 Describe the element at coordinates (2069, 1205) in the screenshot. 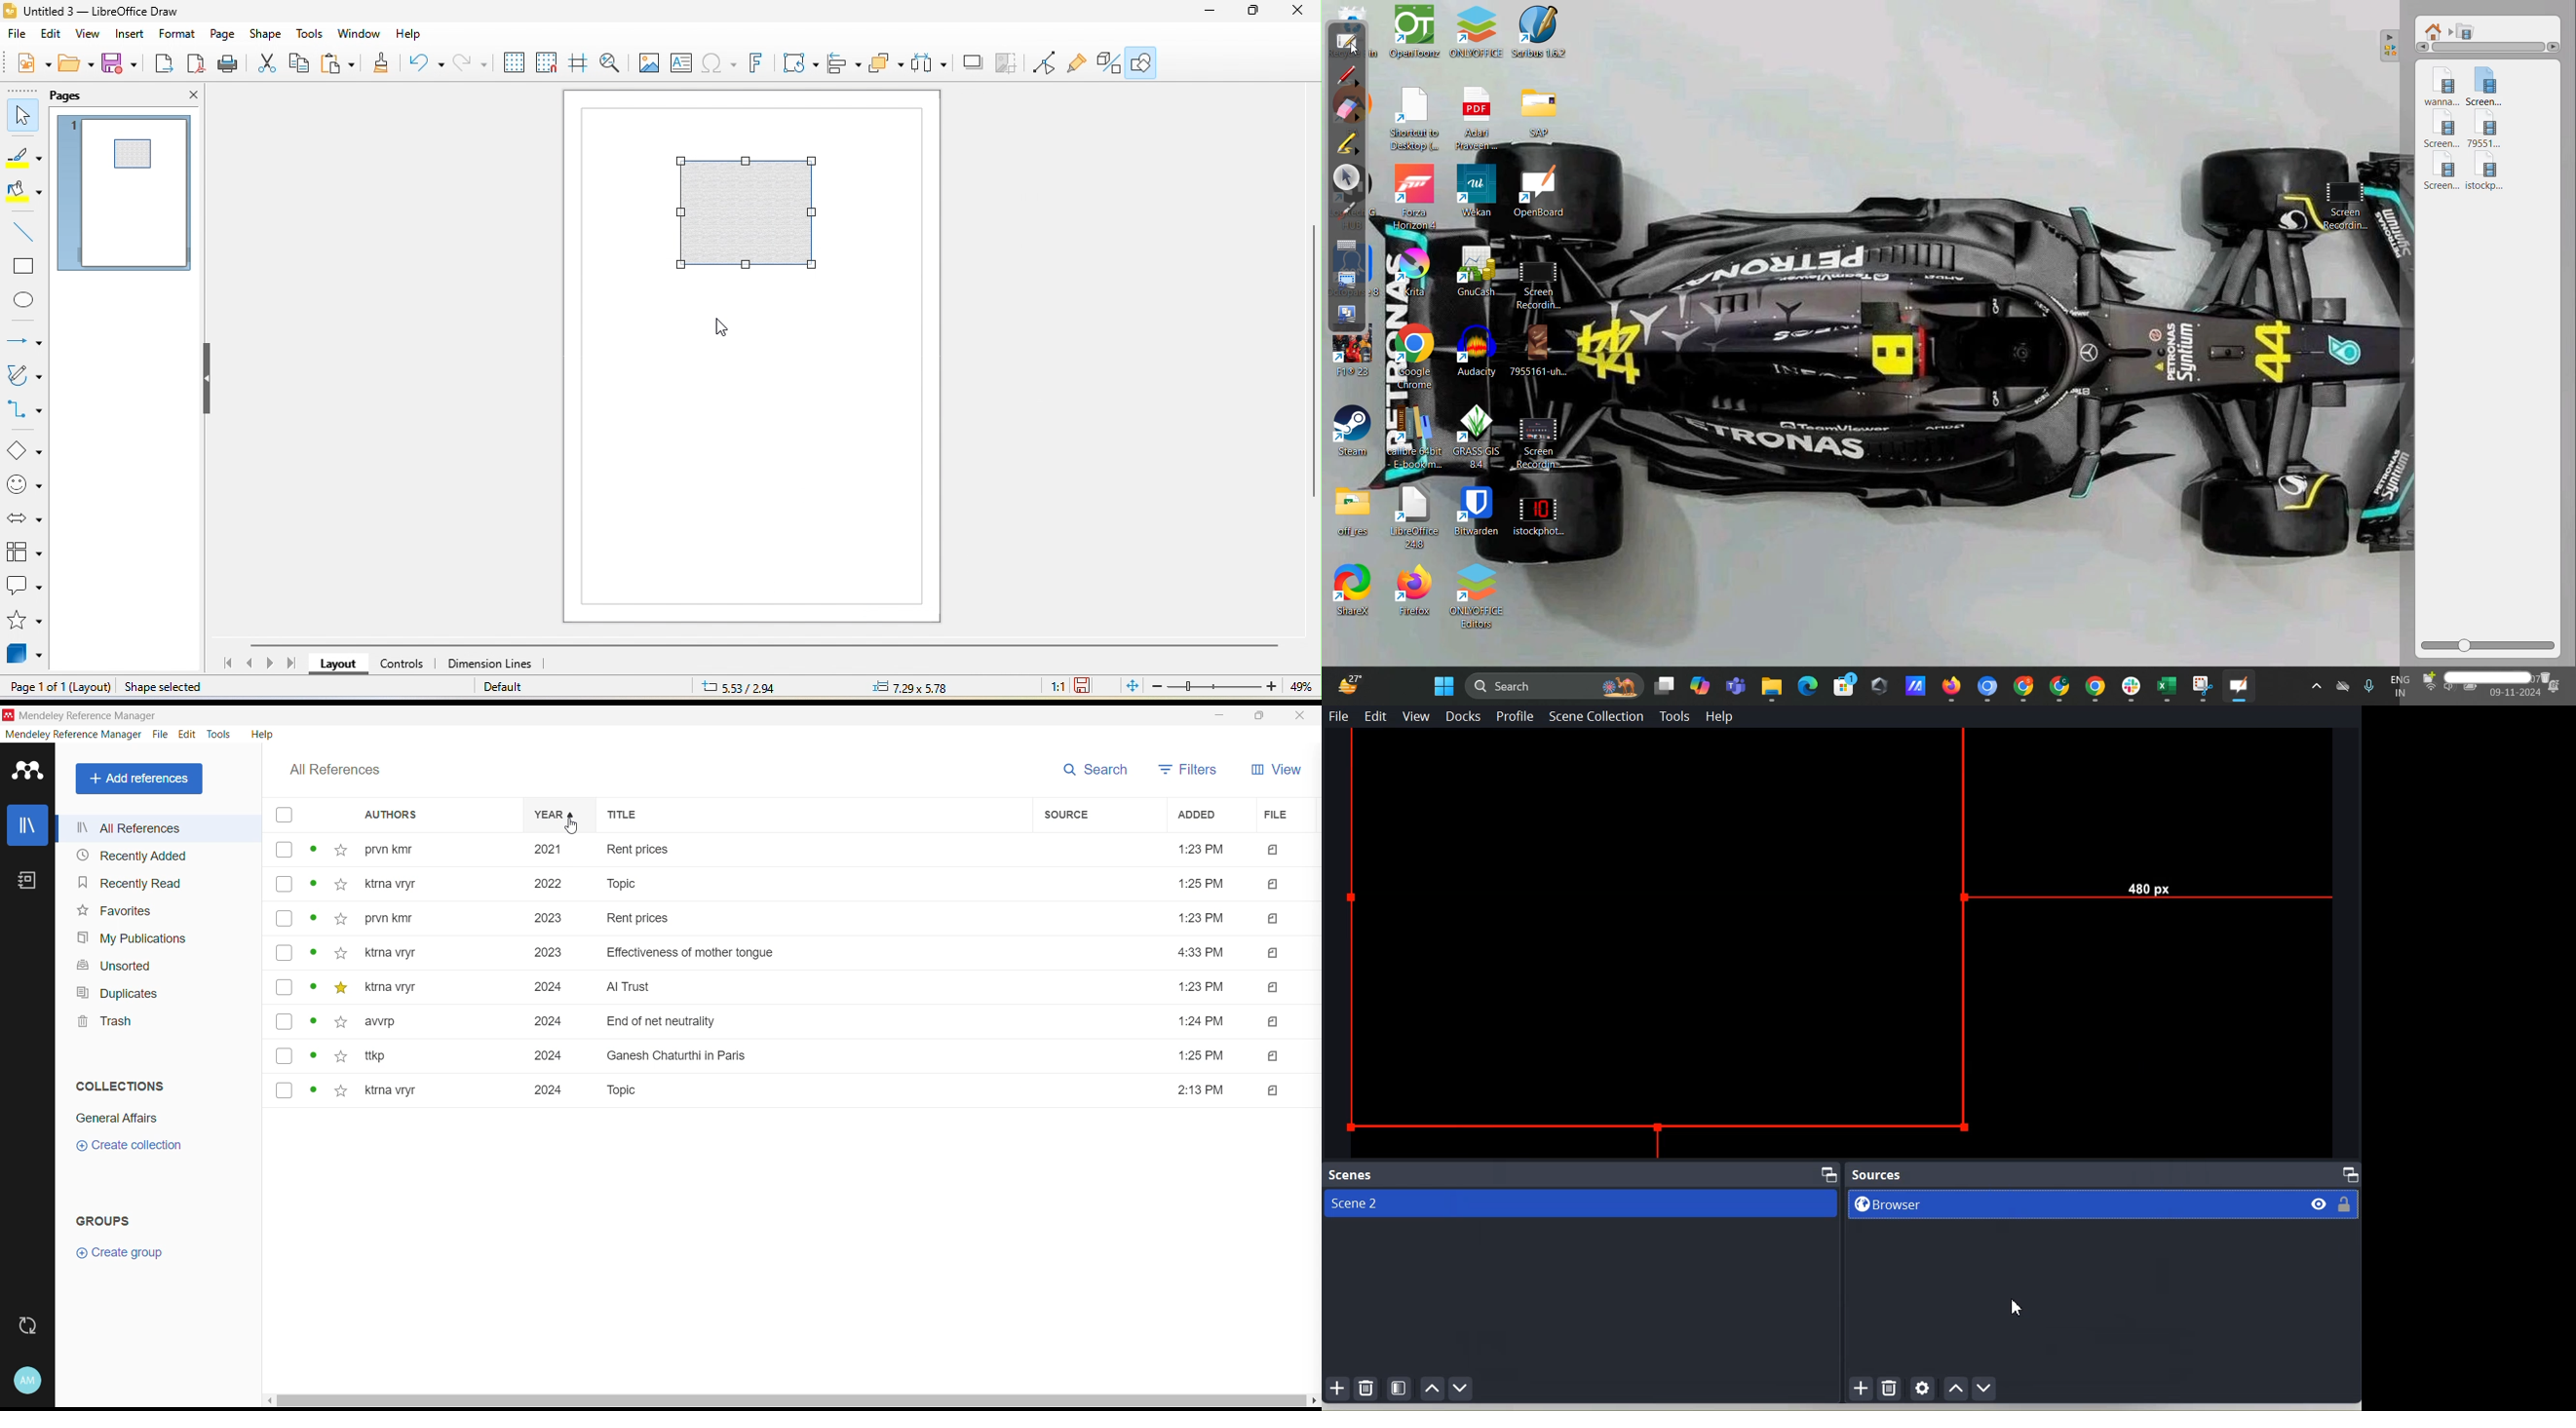

I see `Browse` at that location.